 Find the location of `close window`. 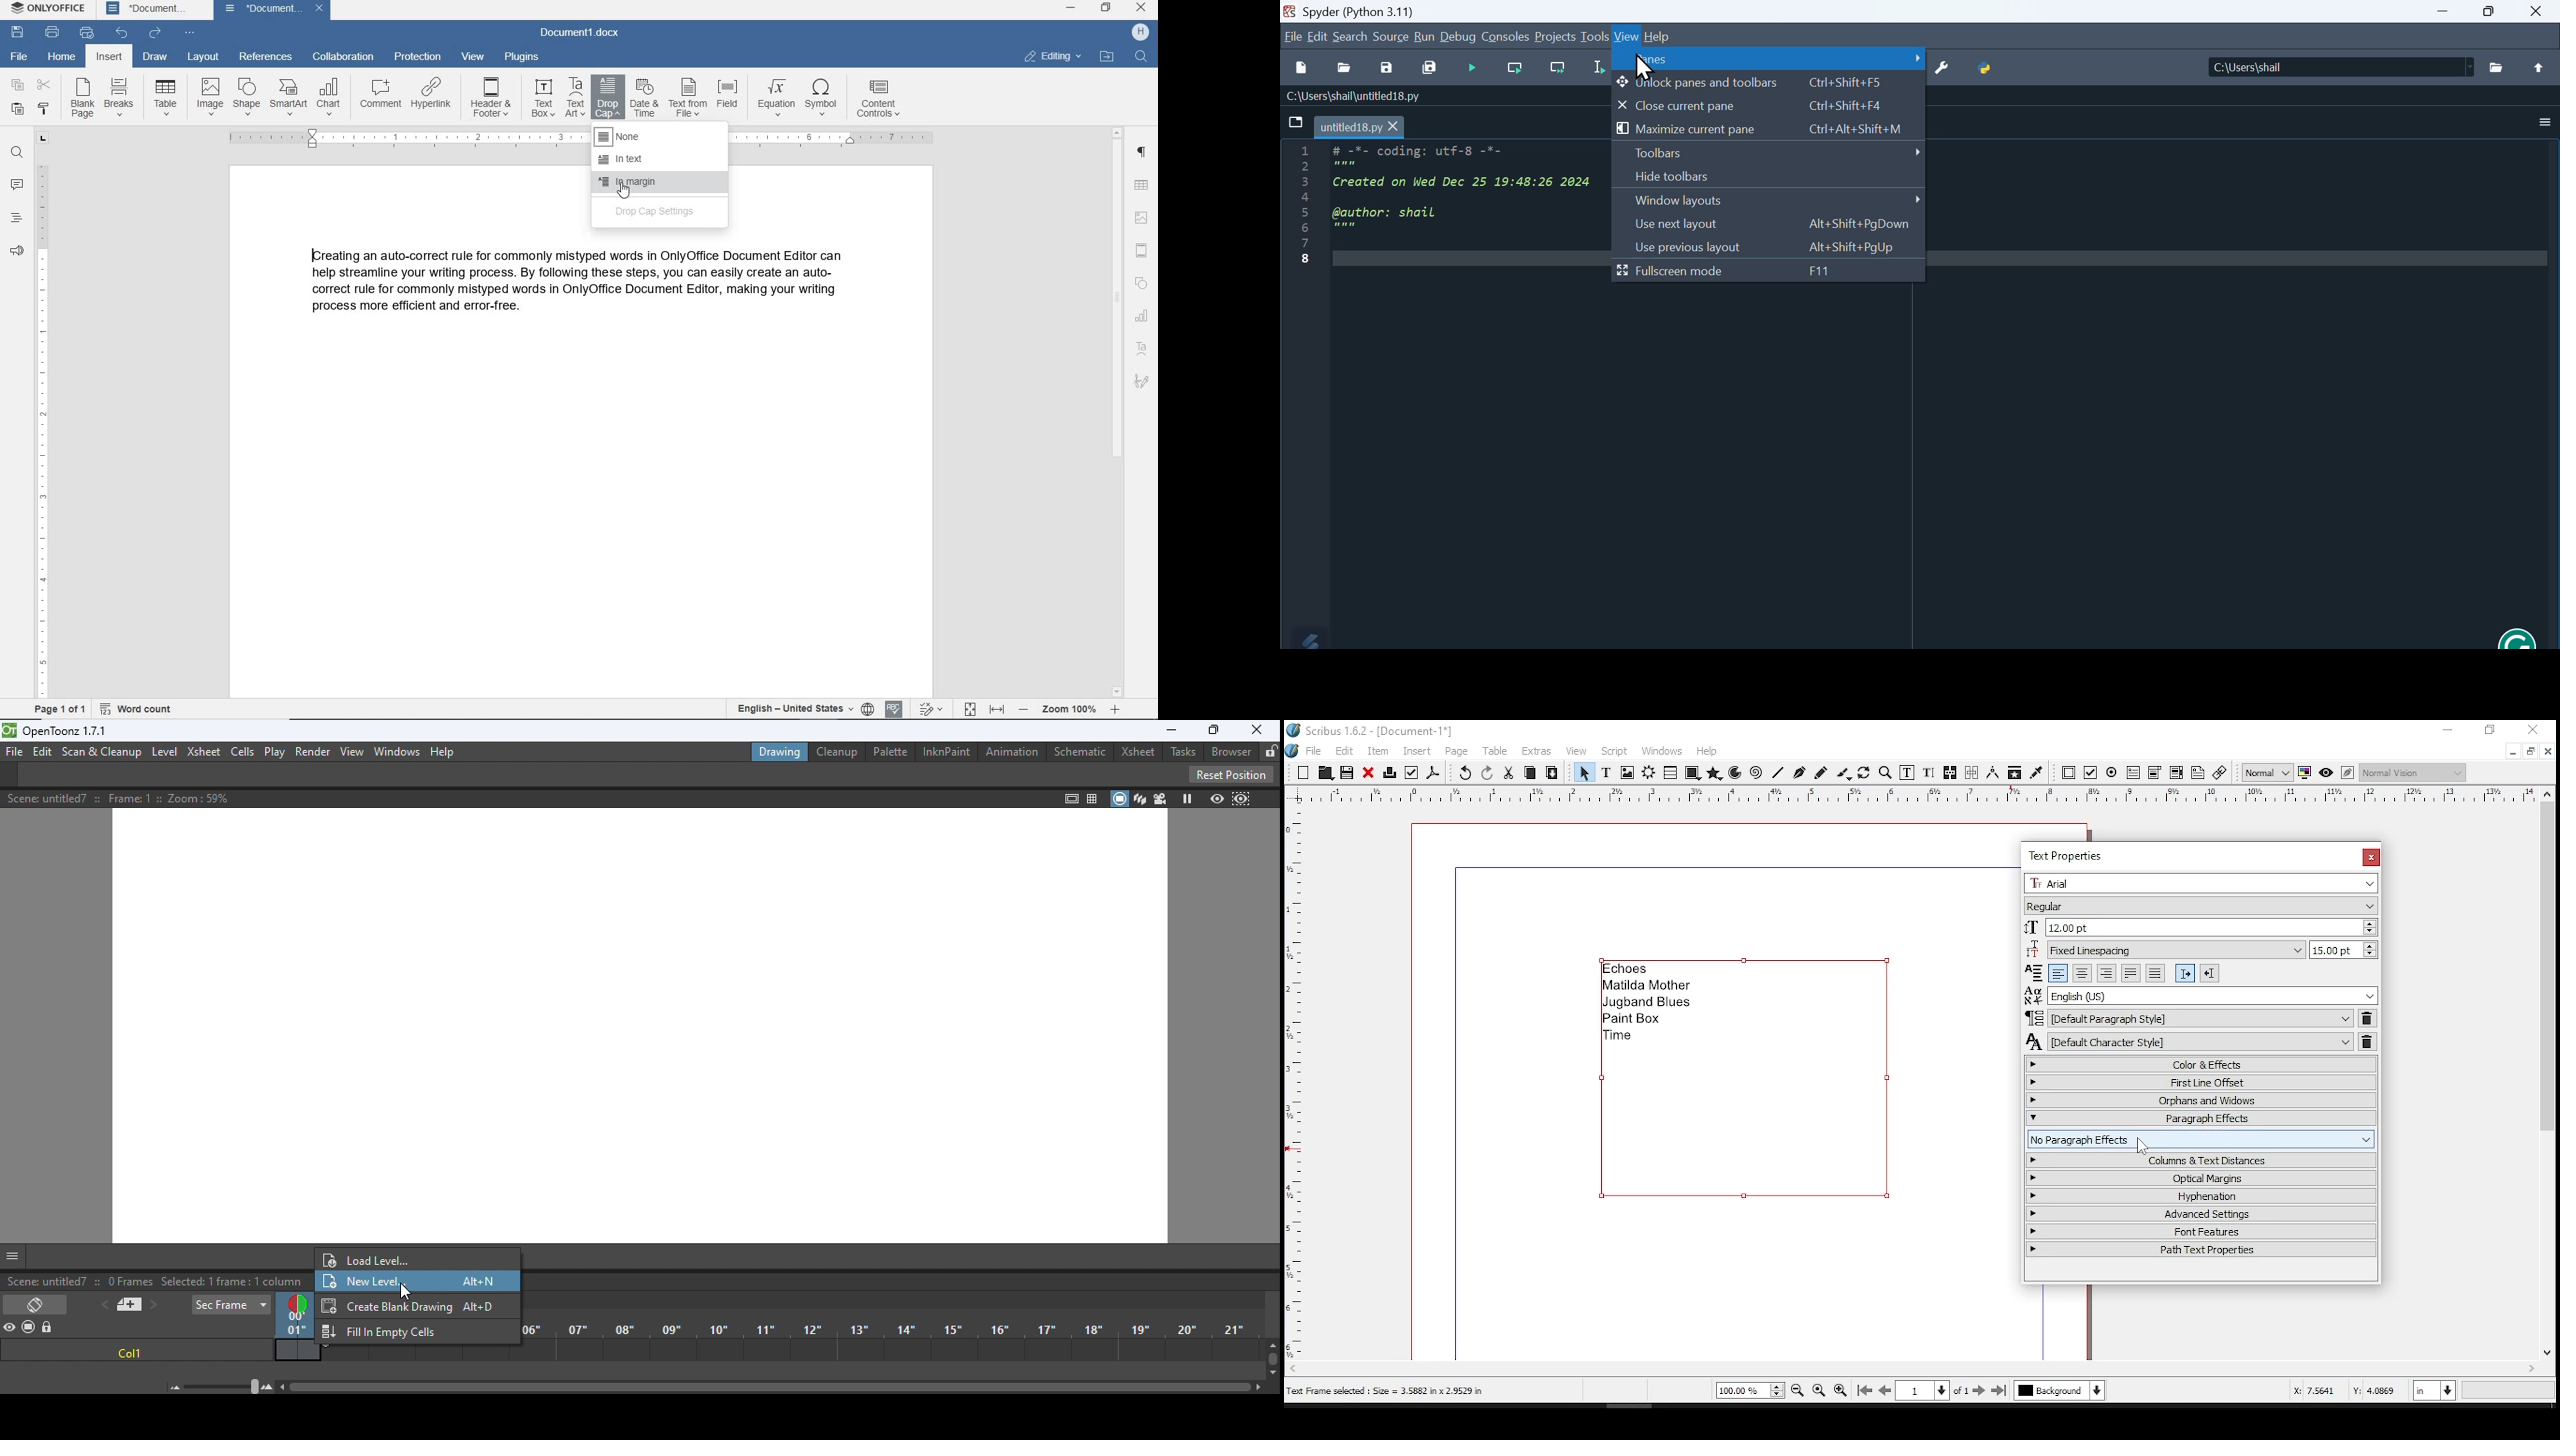

close window is located at coordinates (2548, 751).